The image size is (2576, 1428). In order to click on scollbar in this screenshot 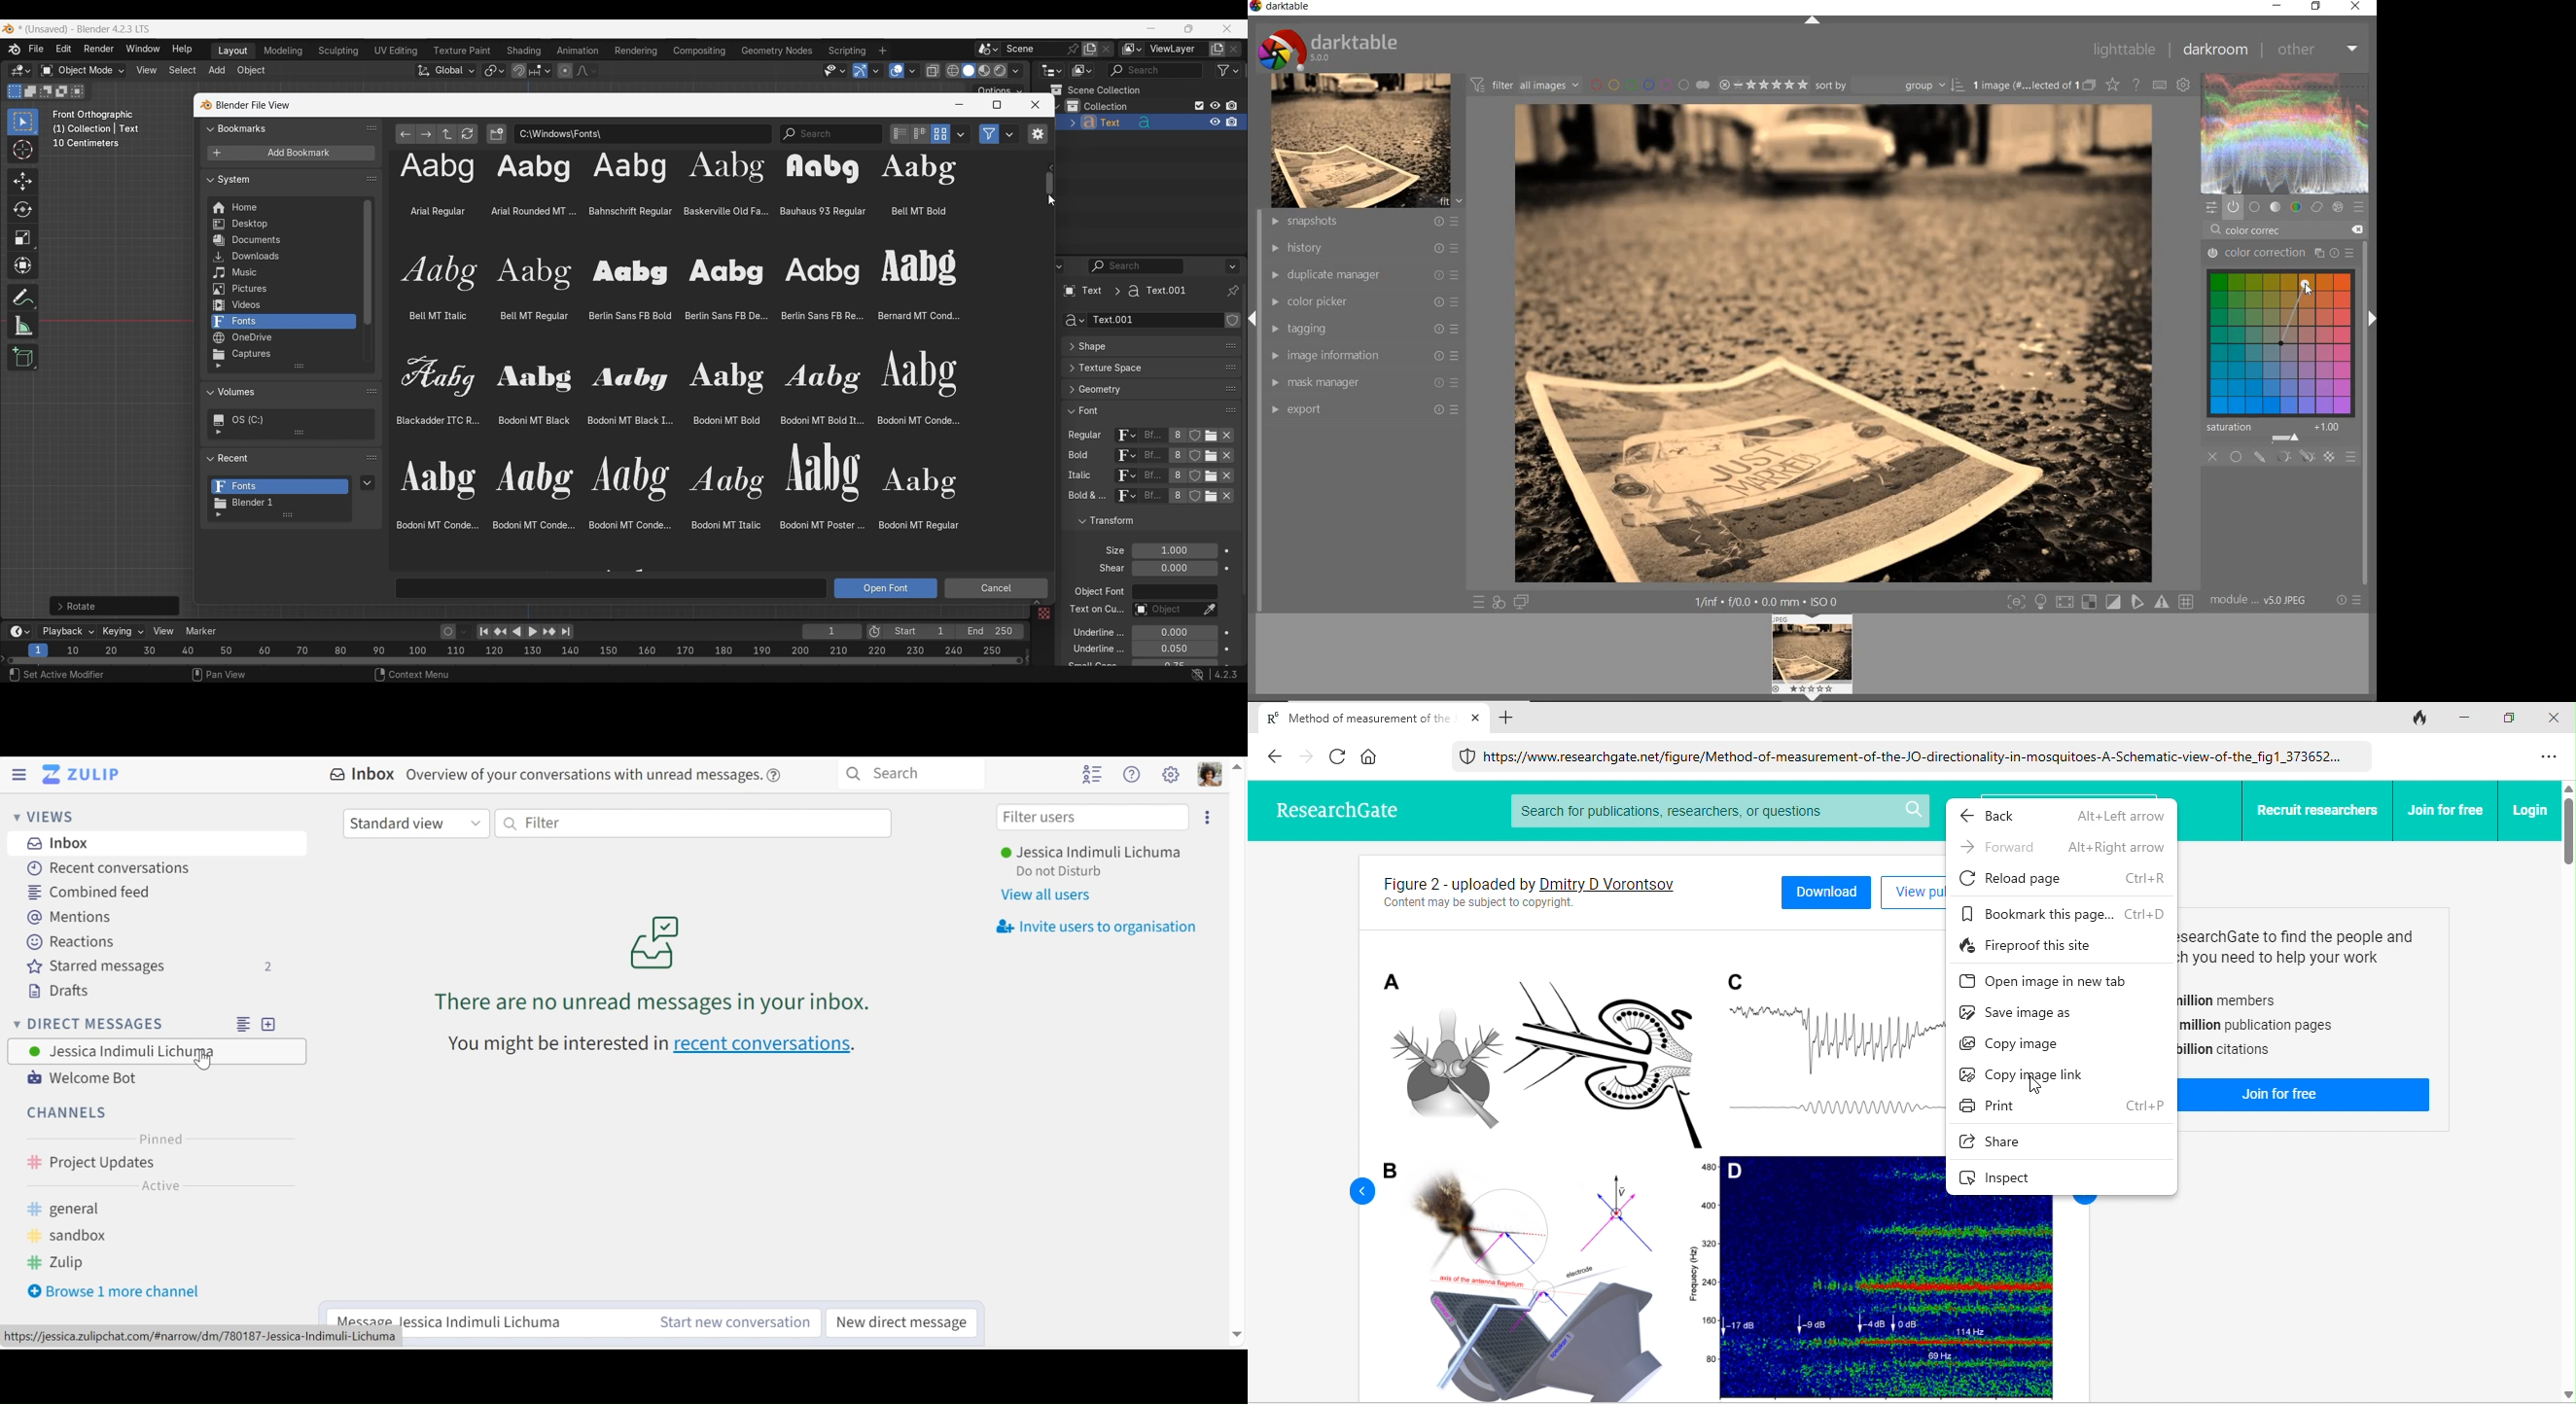, I will do `click(2369, 270)`.